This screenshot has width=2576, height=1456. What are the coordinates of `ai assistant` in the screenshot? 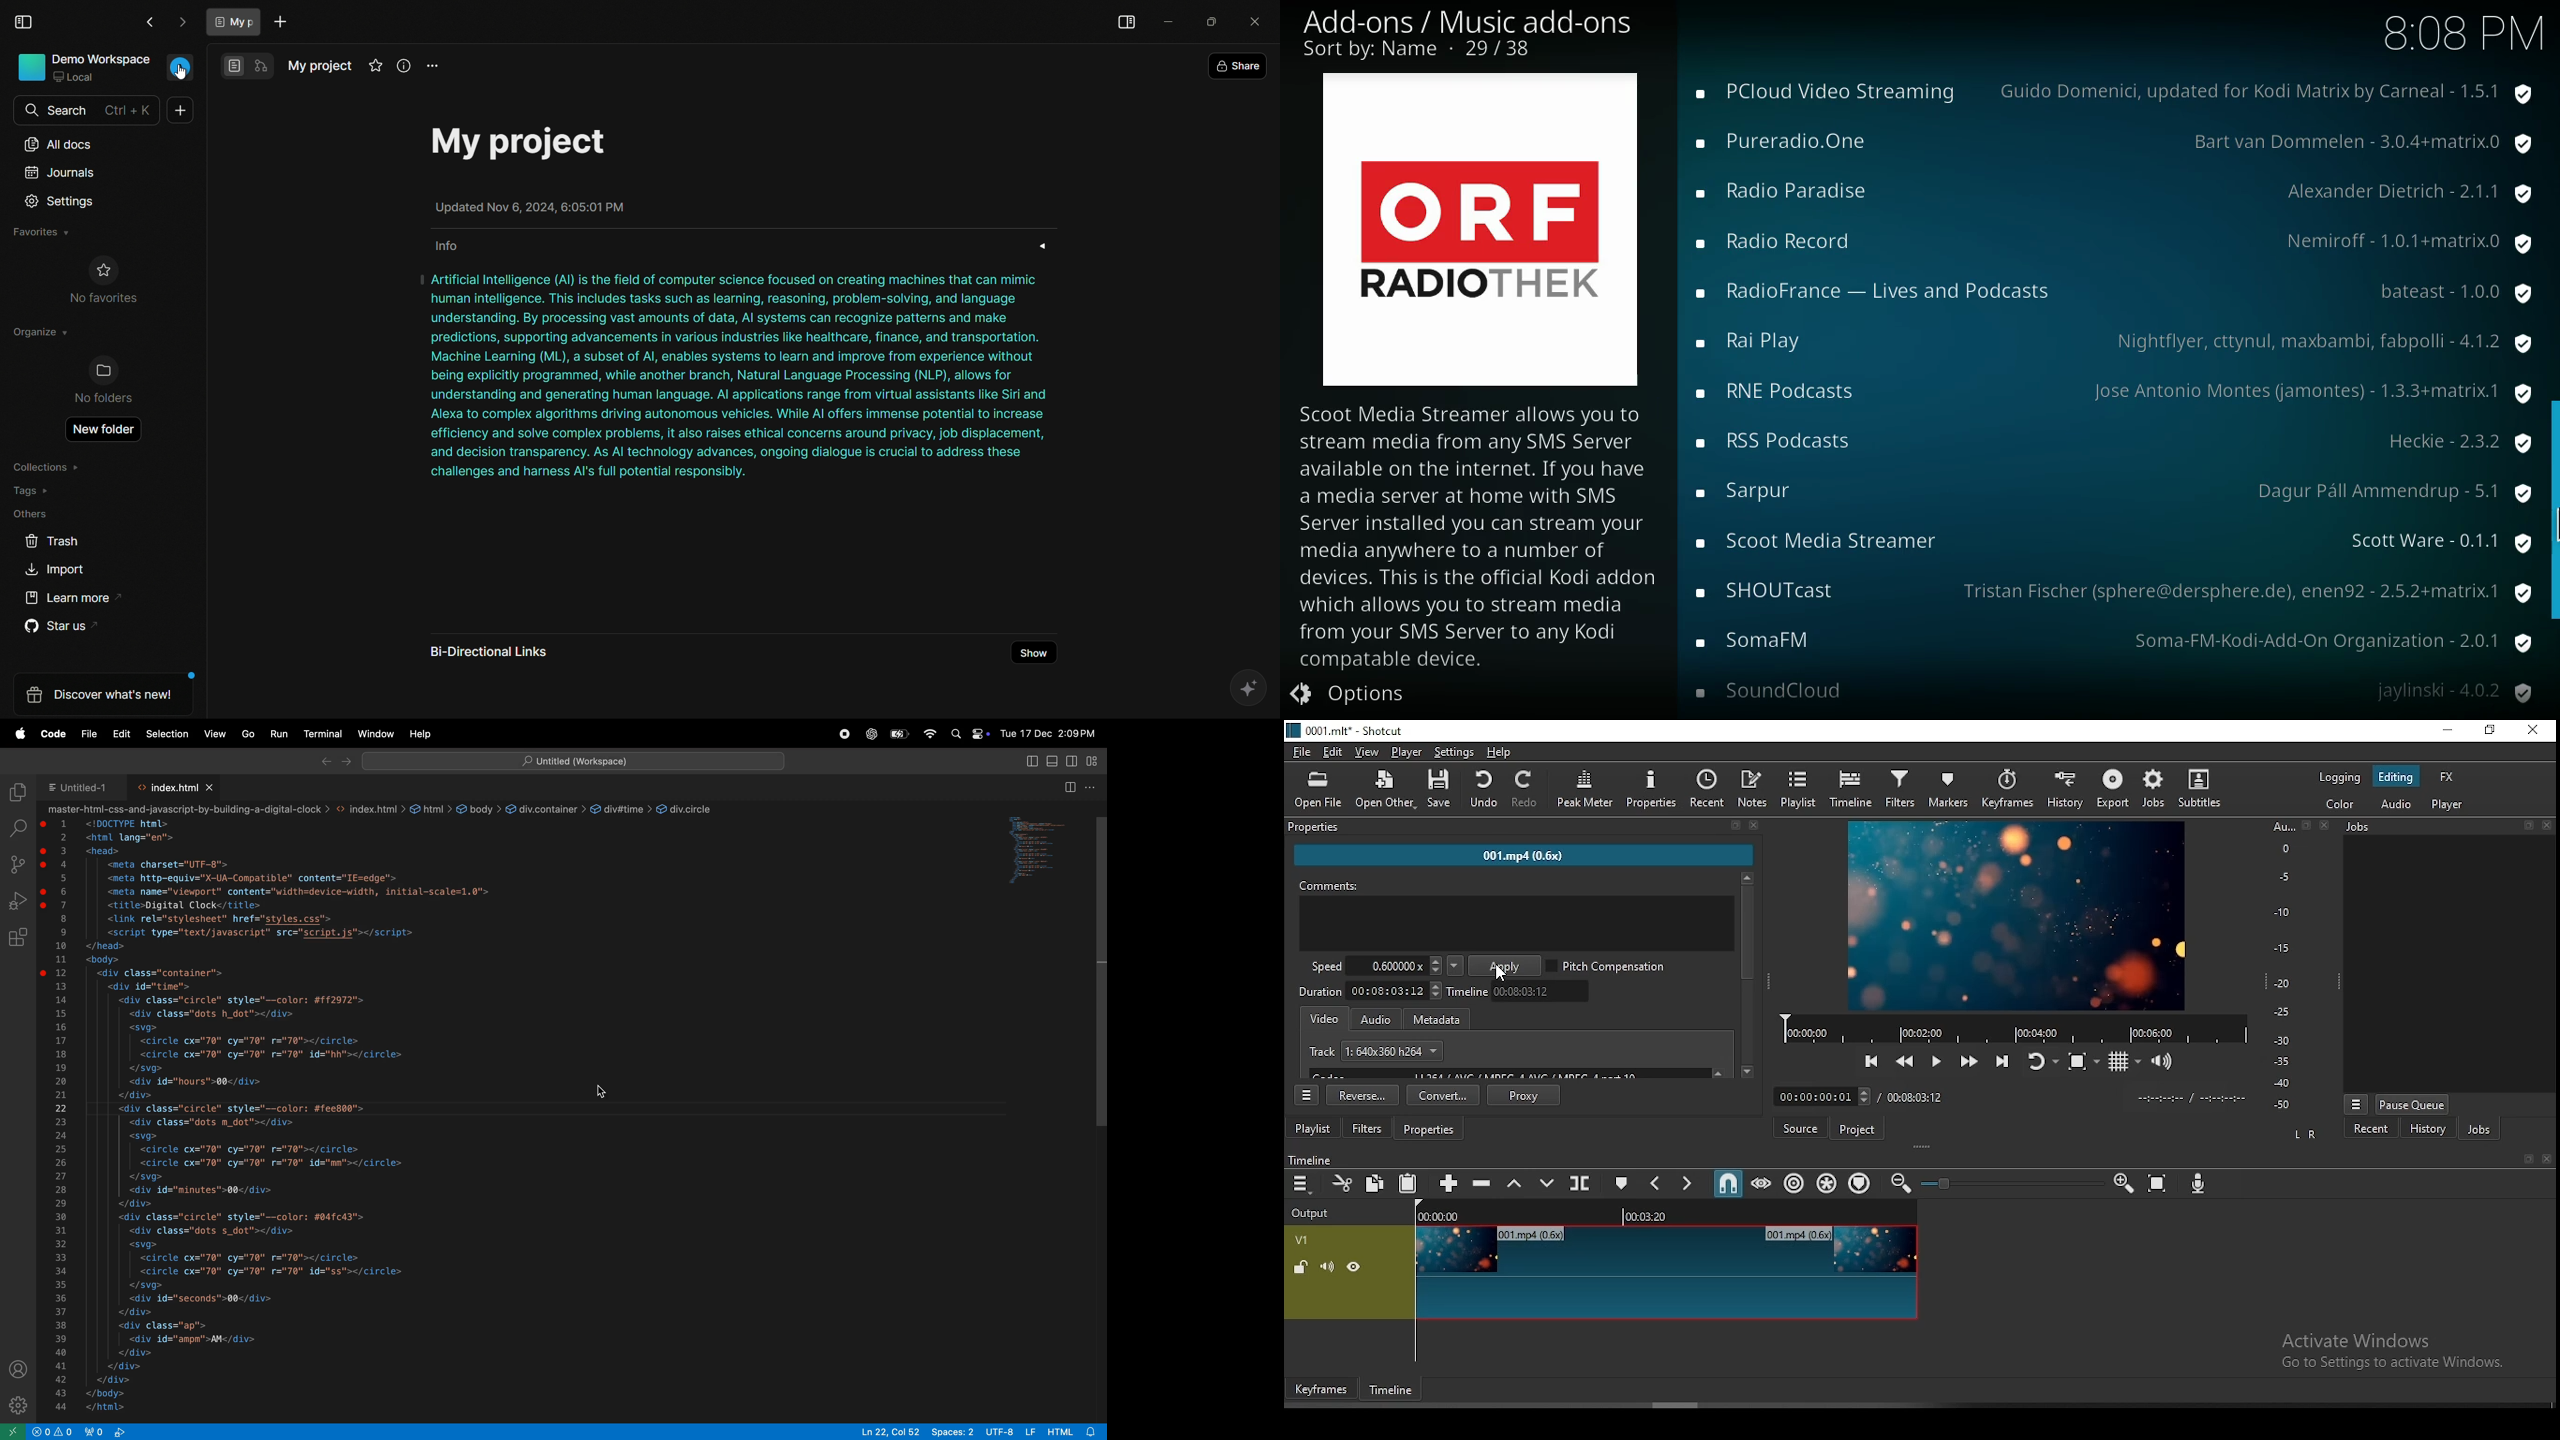 It's located at (1251, 690).